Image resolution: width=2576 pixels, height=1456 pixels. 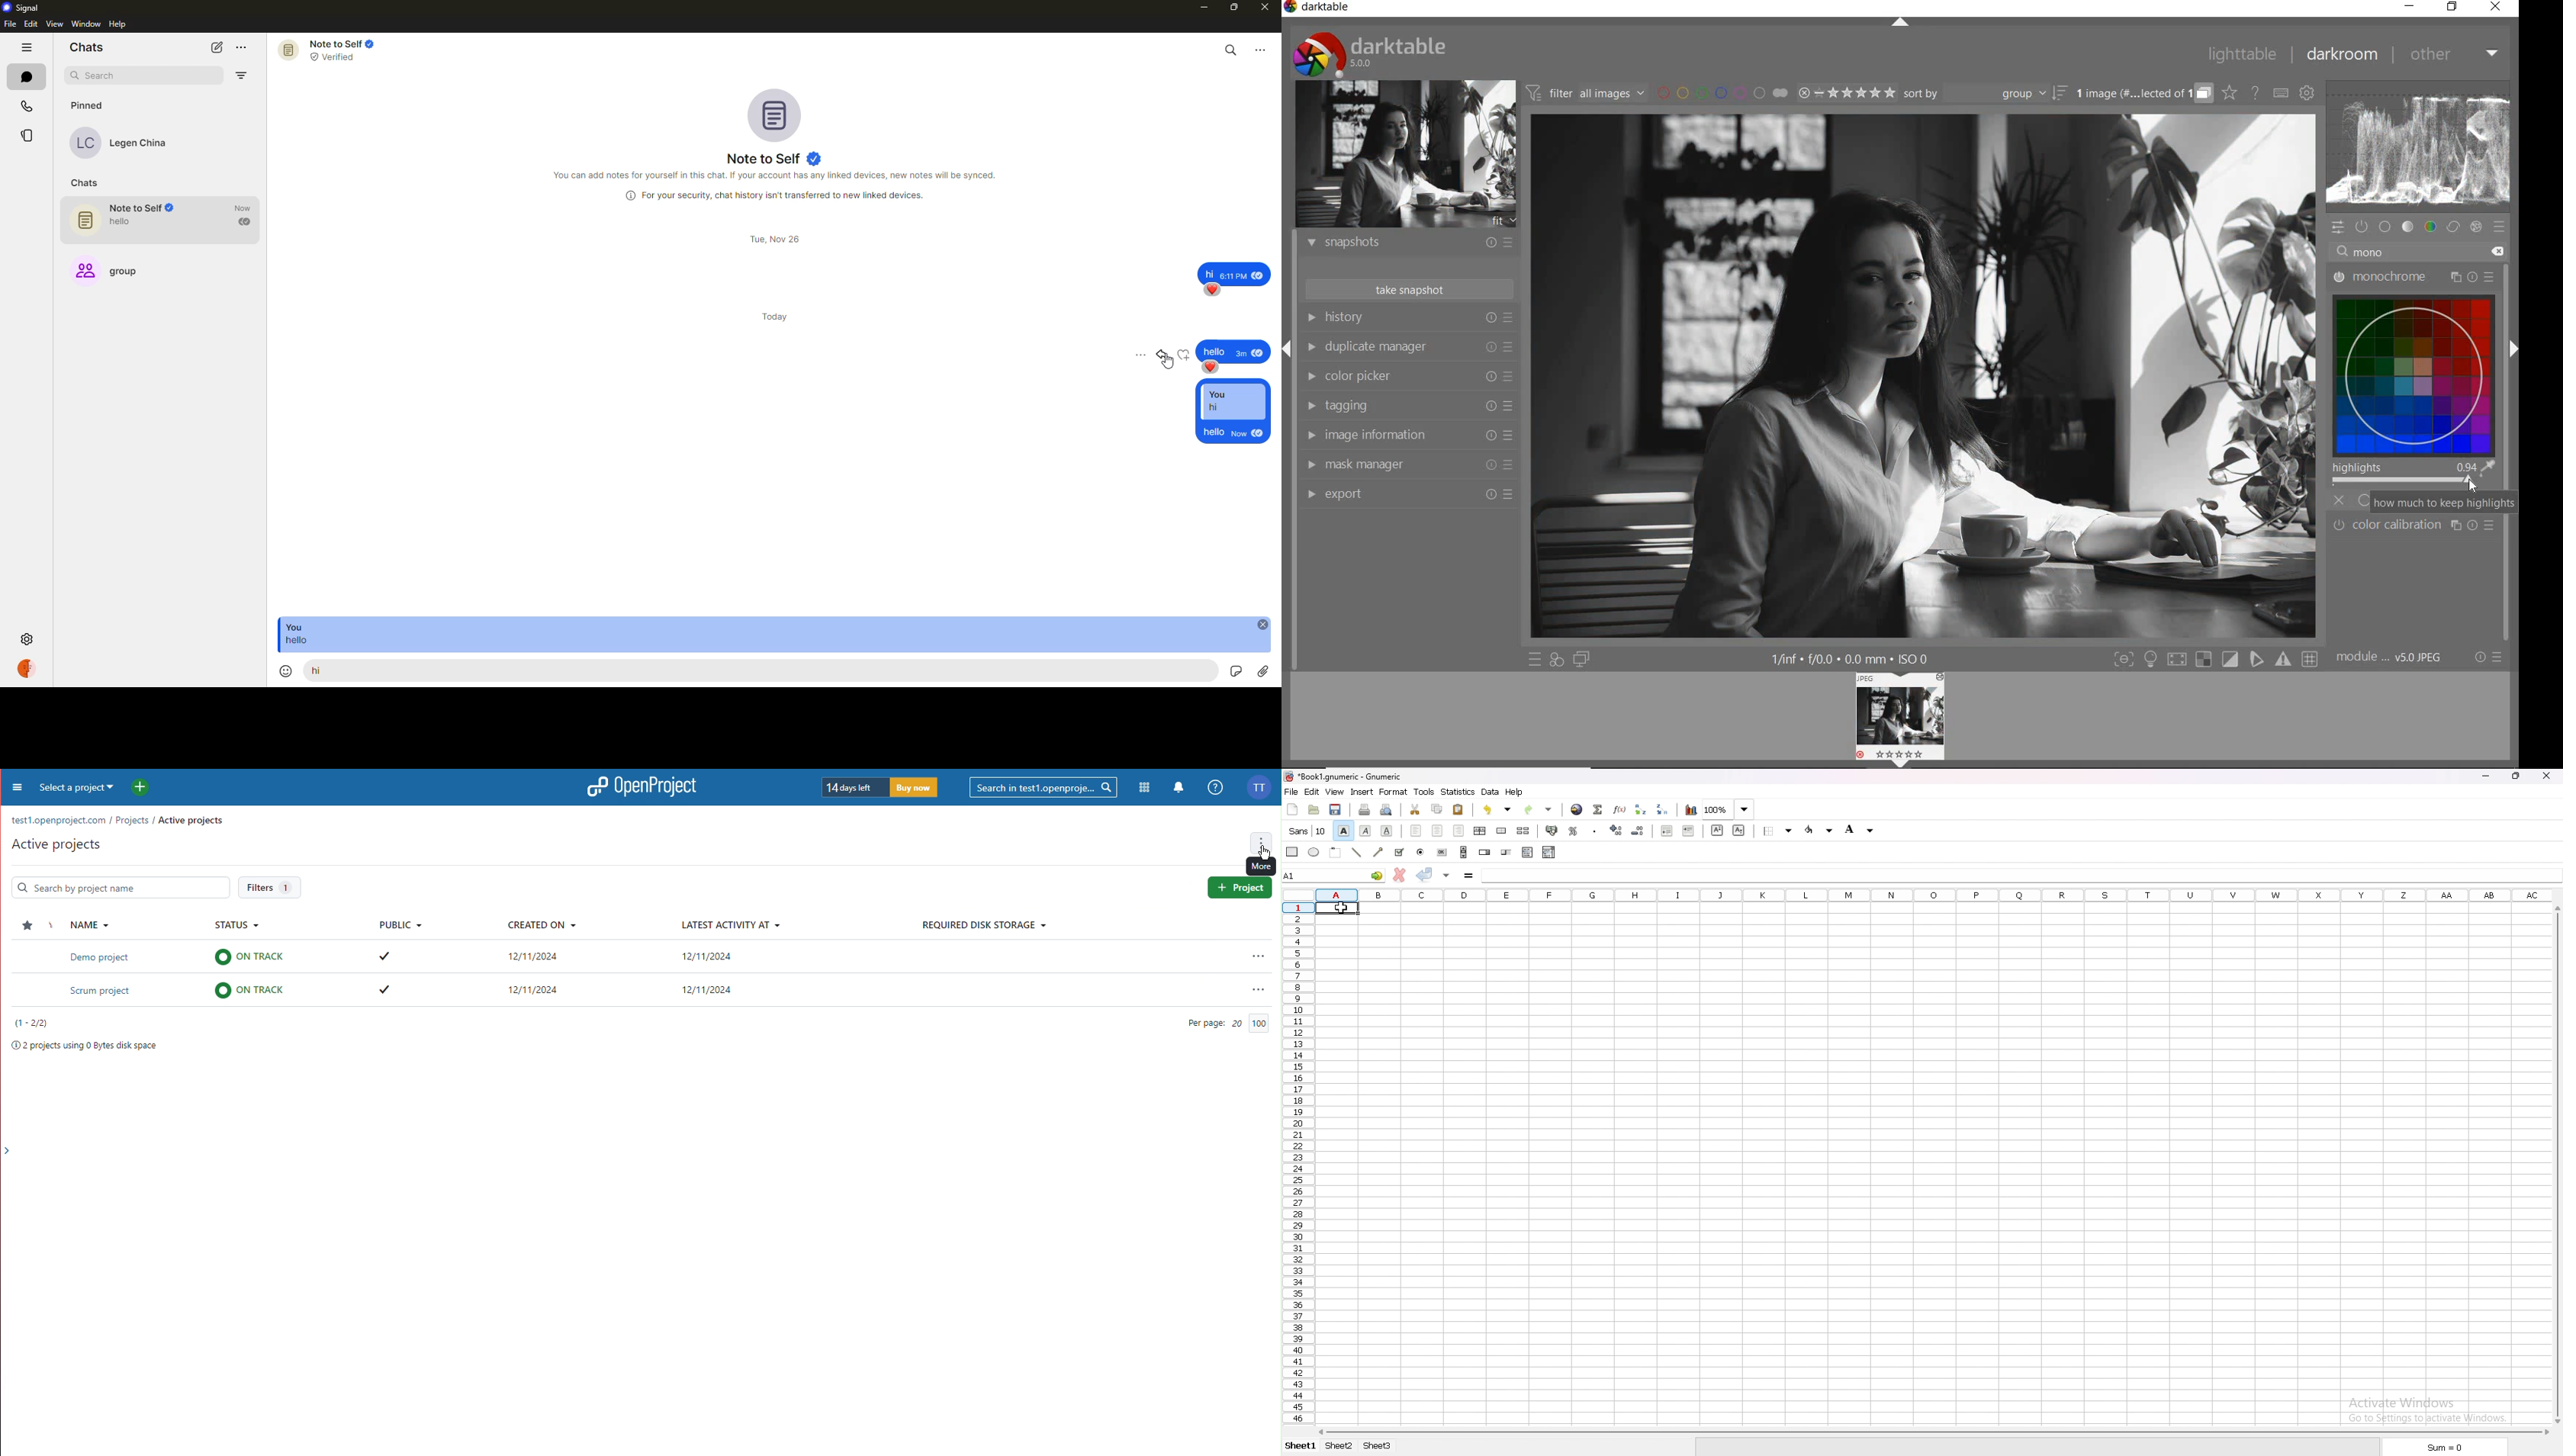 What do you see at coordinates (1485, 852) in the screenshot?
I see `spin button` at bounding box center [1485, 852].